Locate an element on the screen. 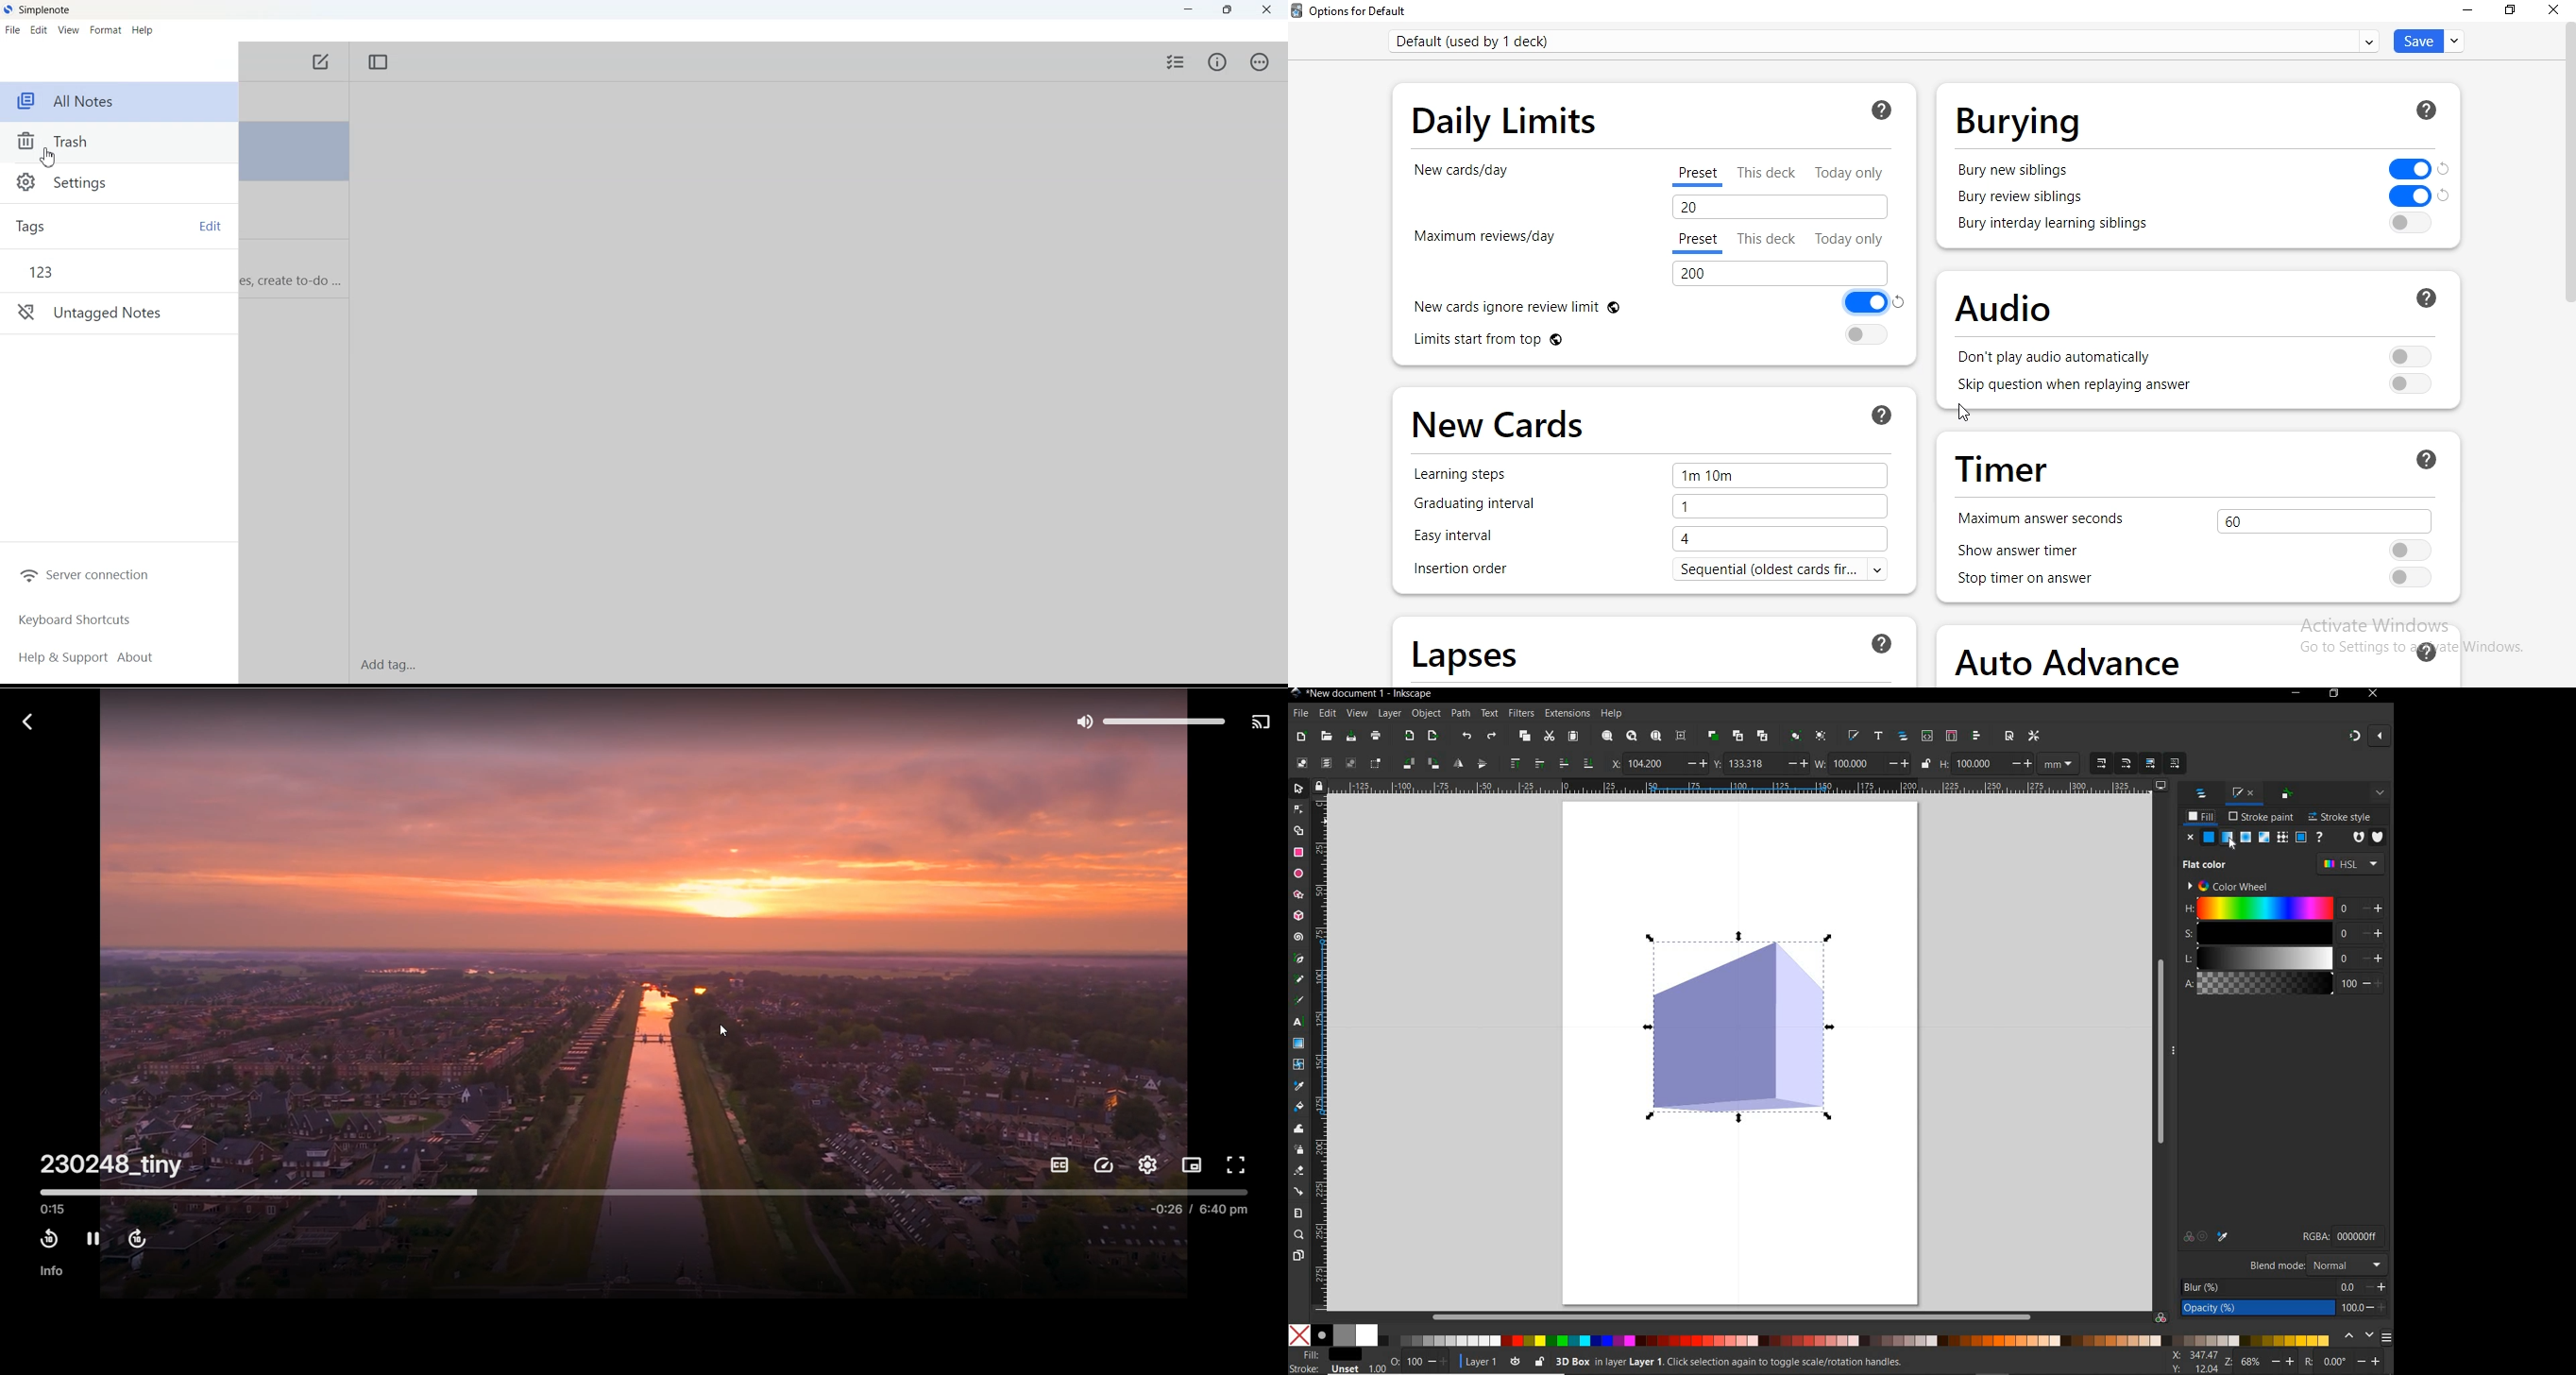 This screenshot has height=1400, width=2576. OPEN OBJECTS is located at coordinates (1904, 738).